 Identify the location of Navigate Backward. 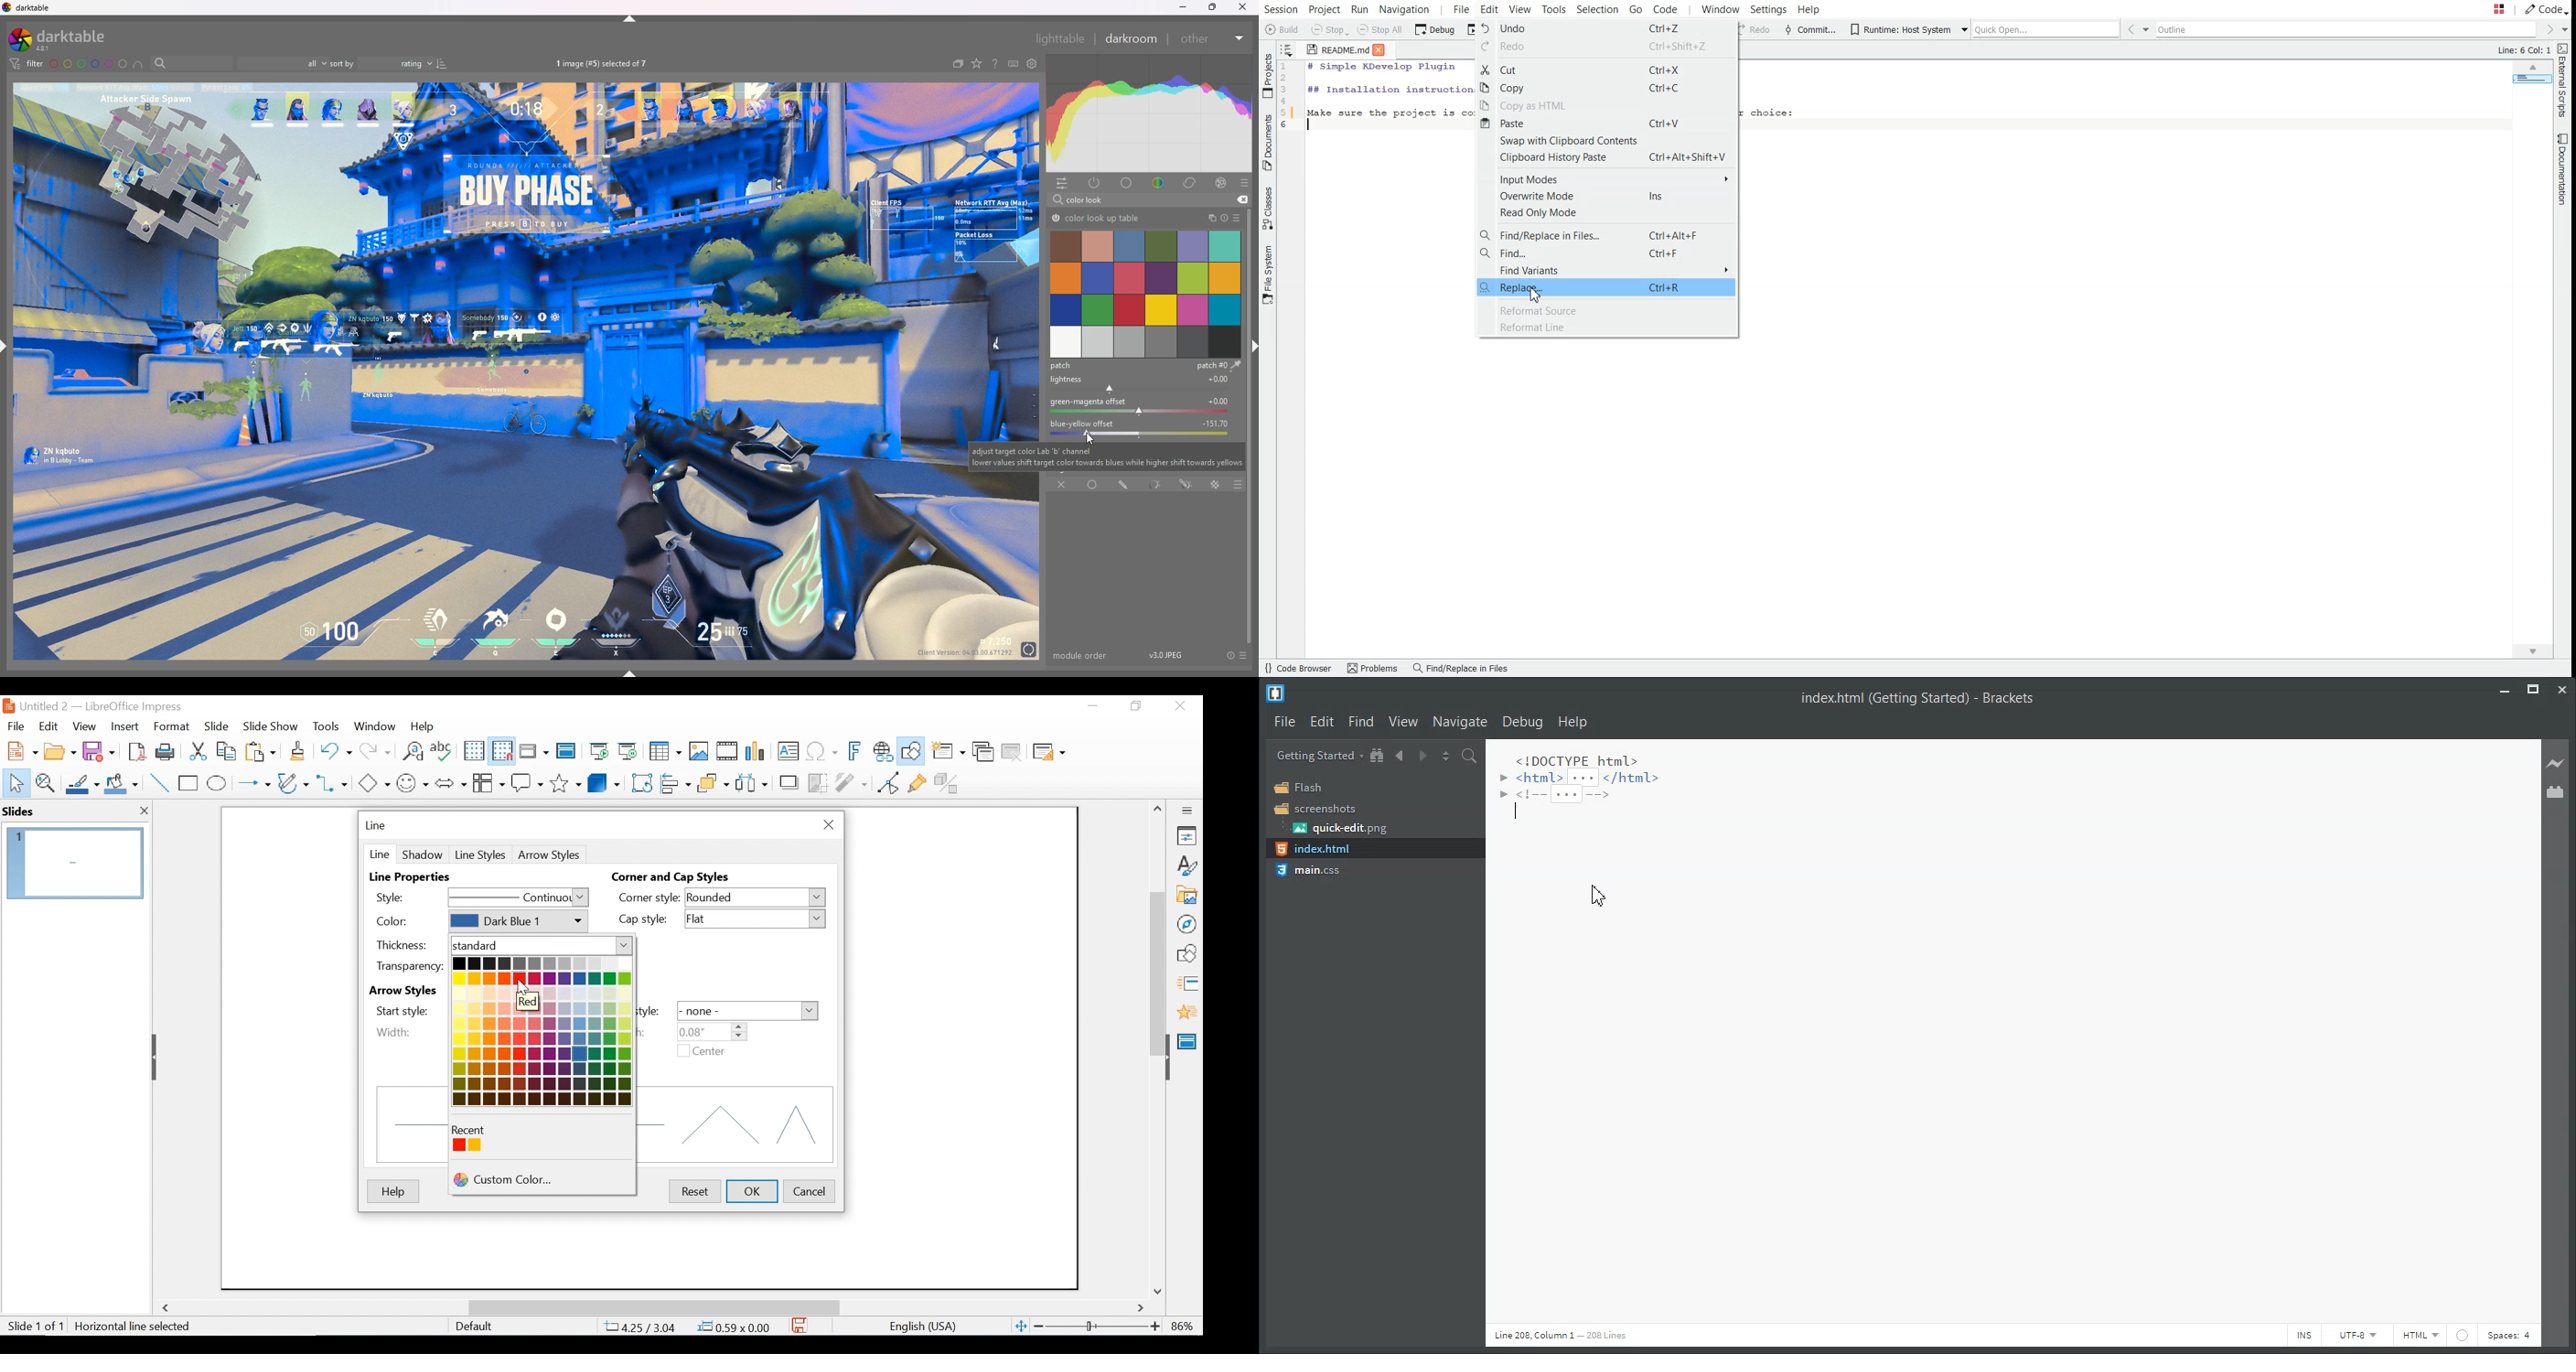
(1401, 756).